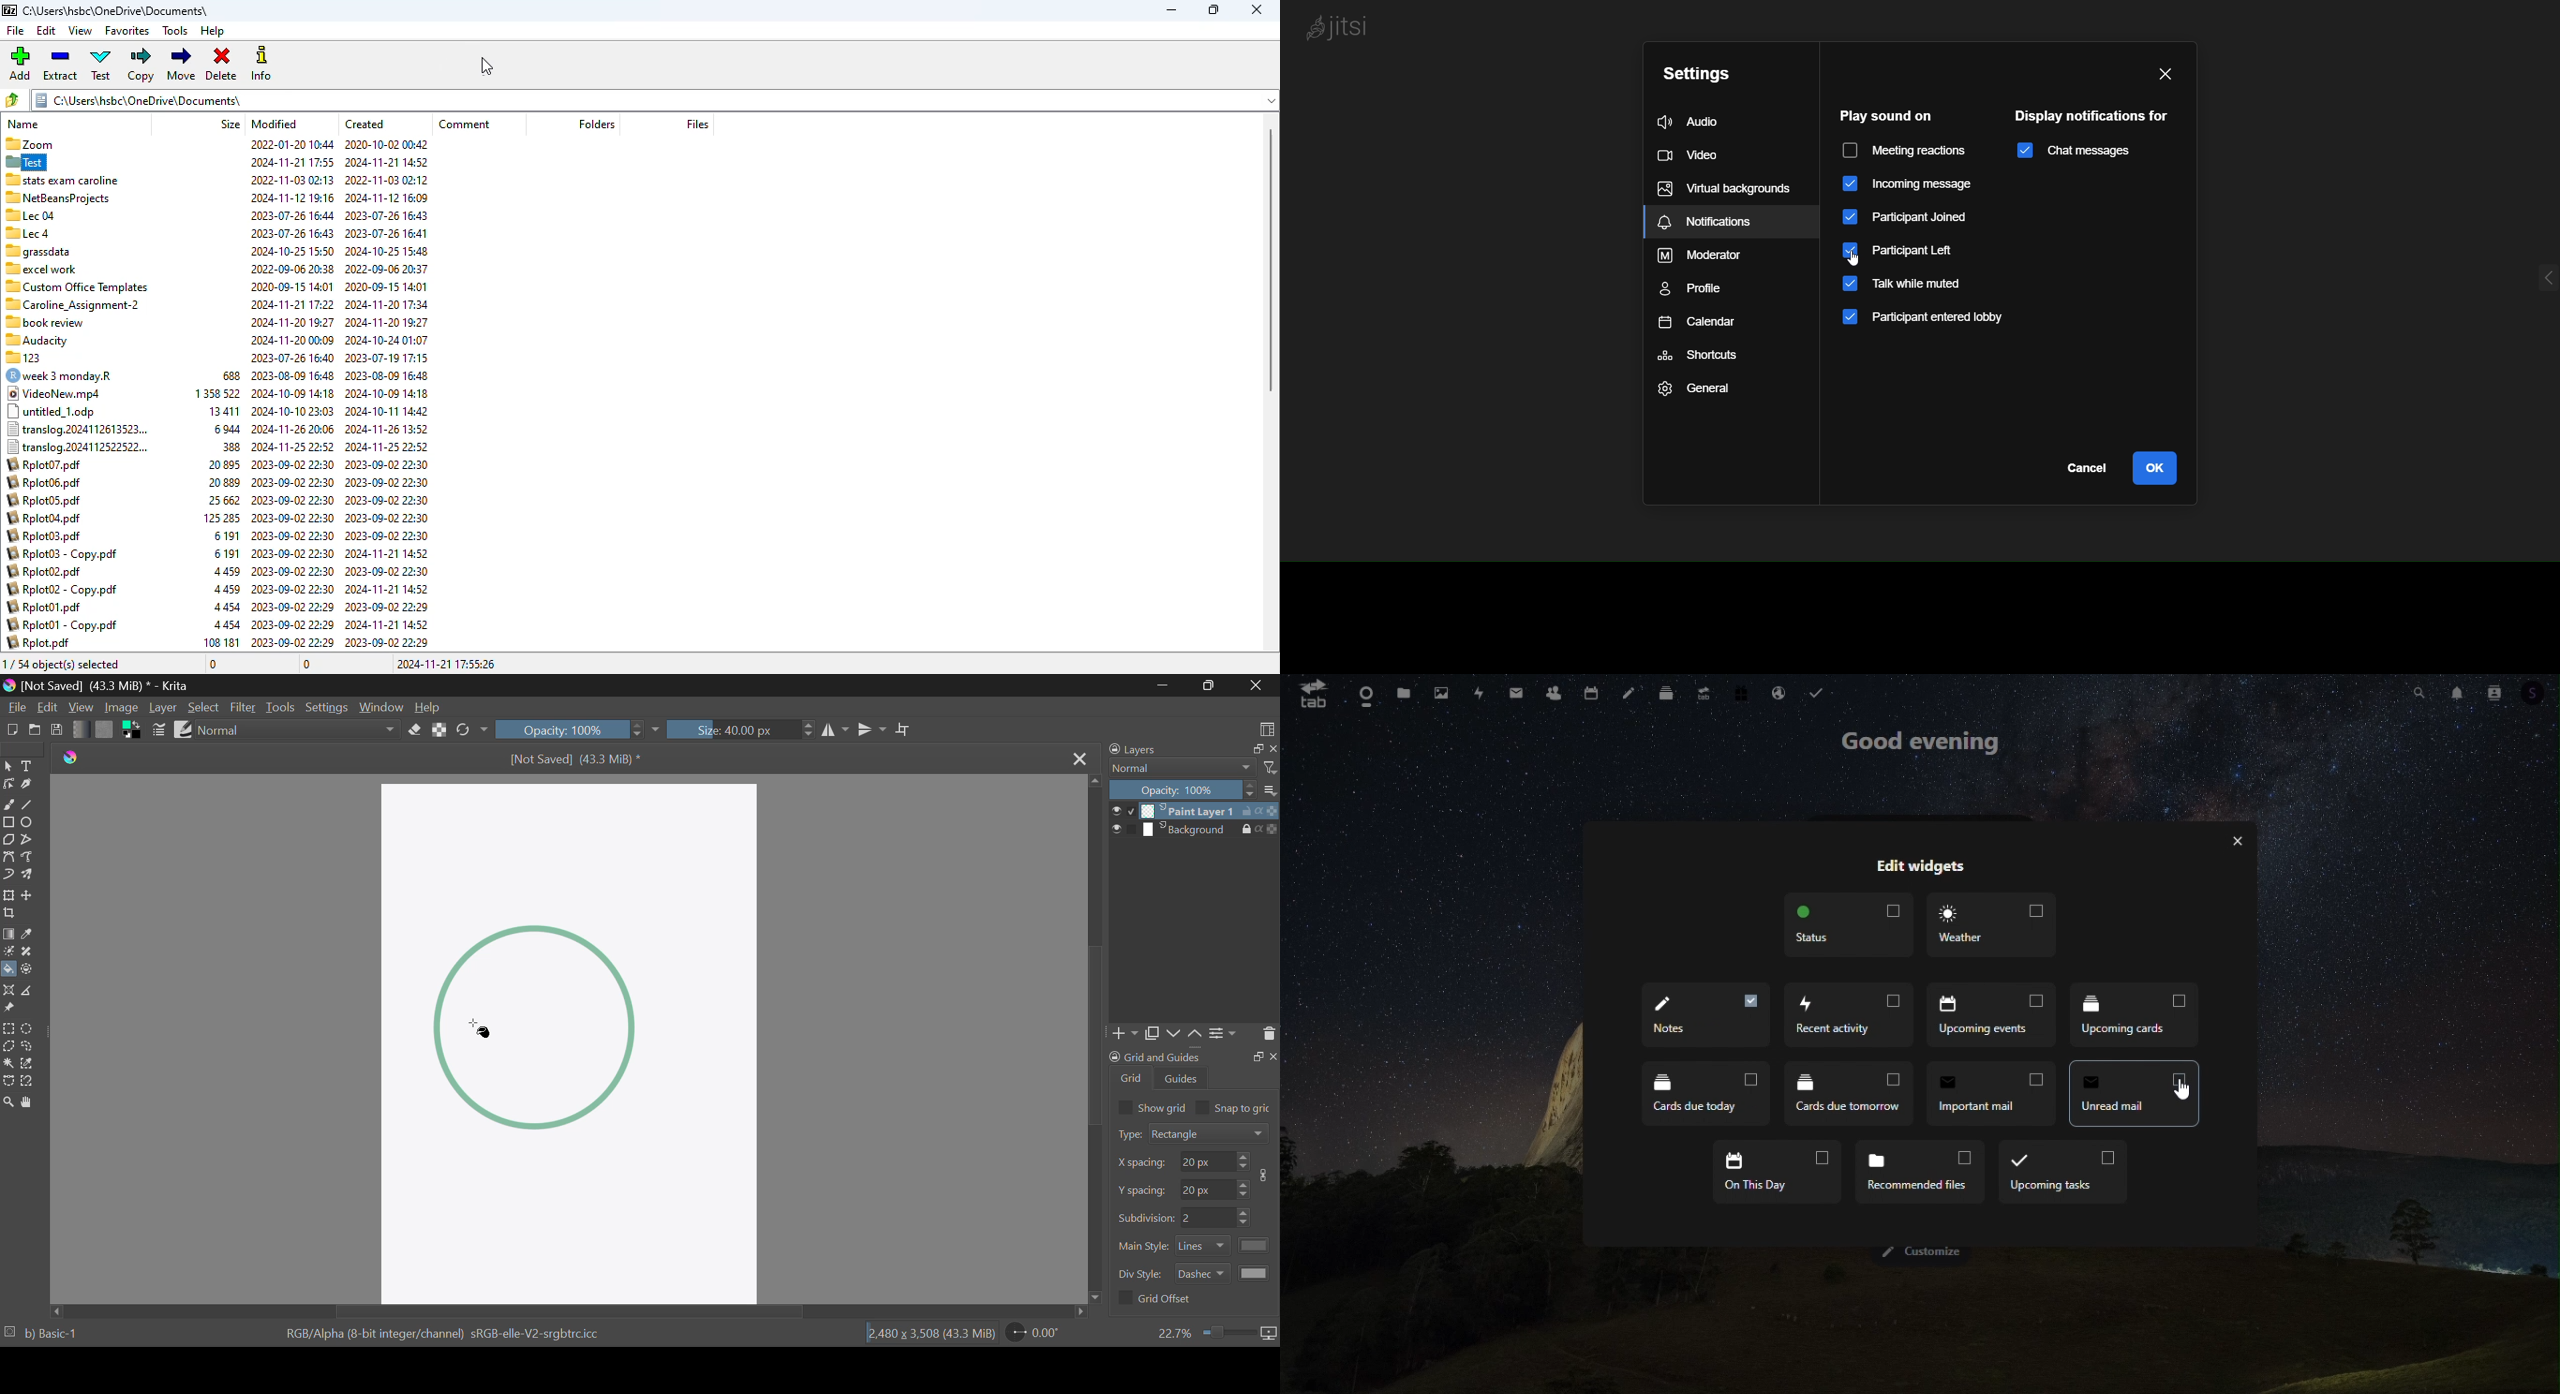 The width and height of the screenshot is (2576, 1400). What do you see at coordinates (1887, 116) in the screenshot?
I see `play sound on` at bounding box center [1887, 116].